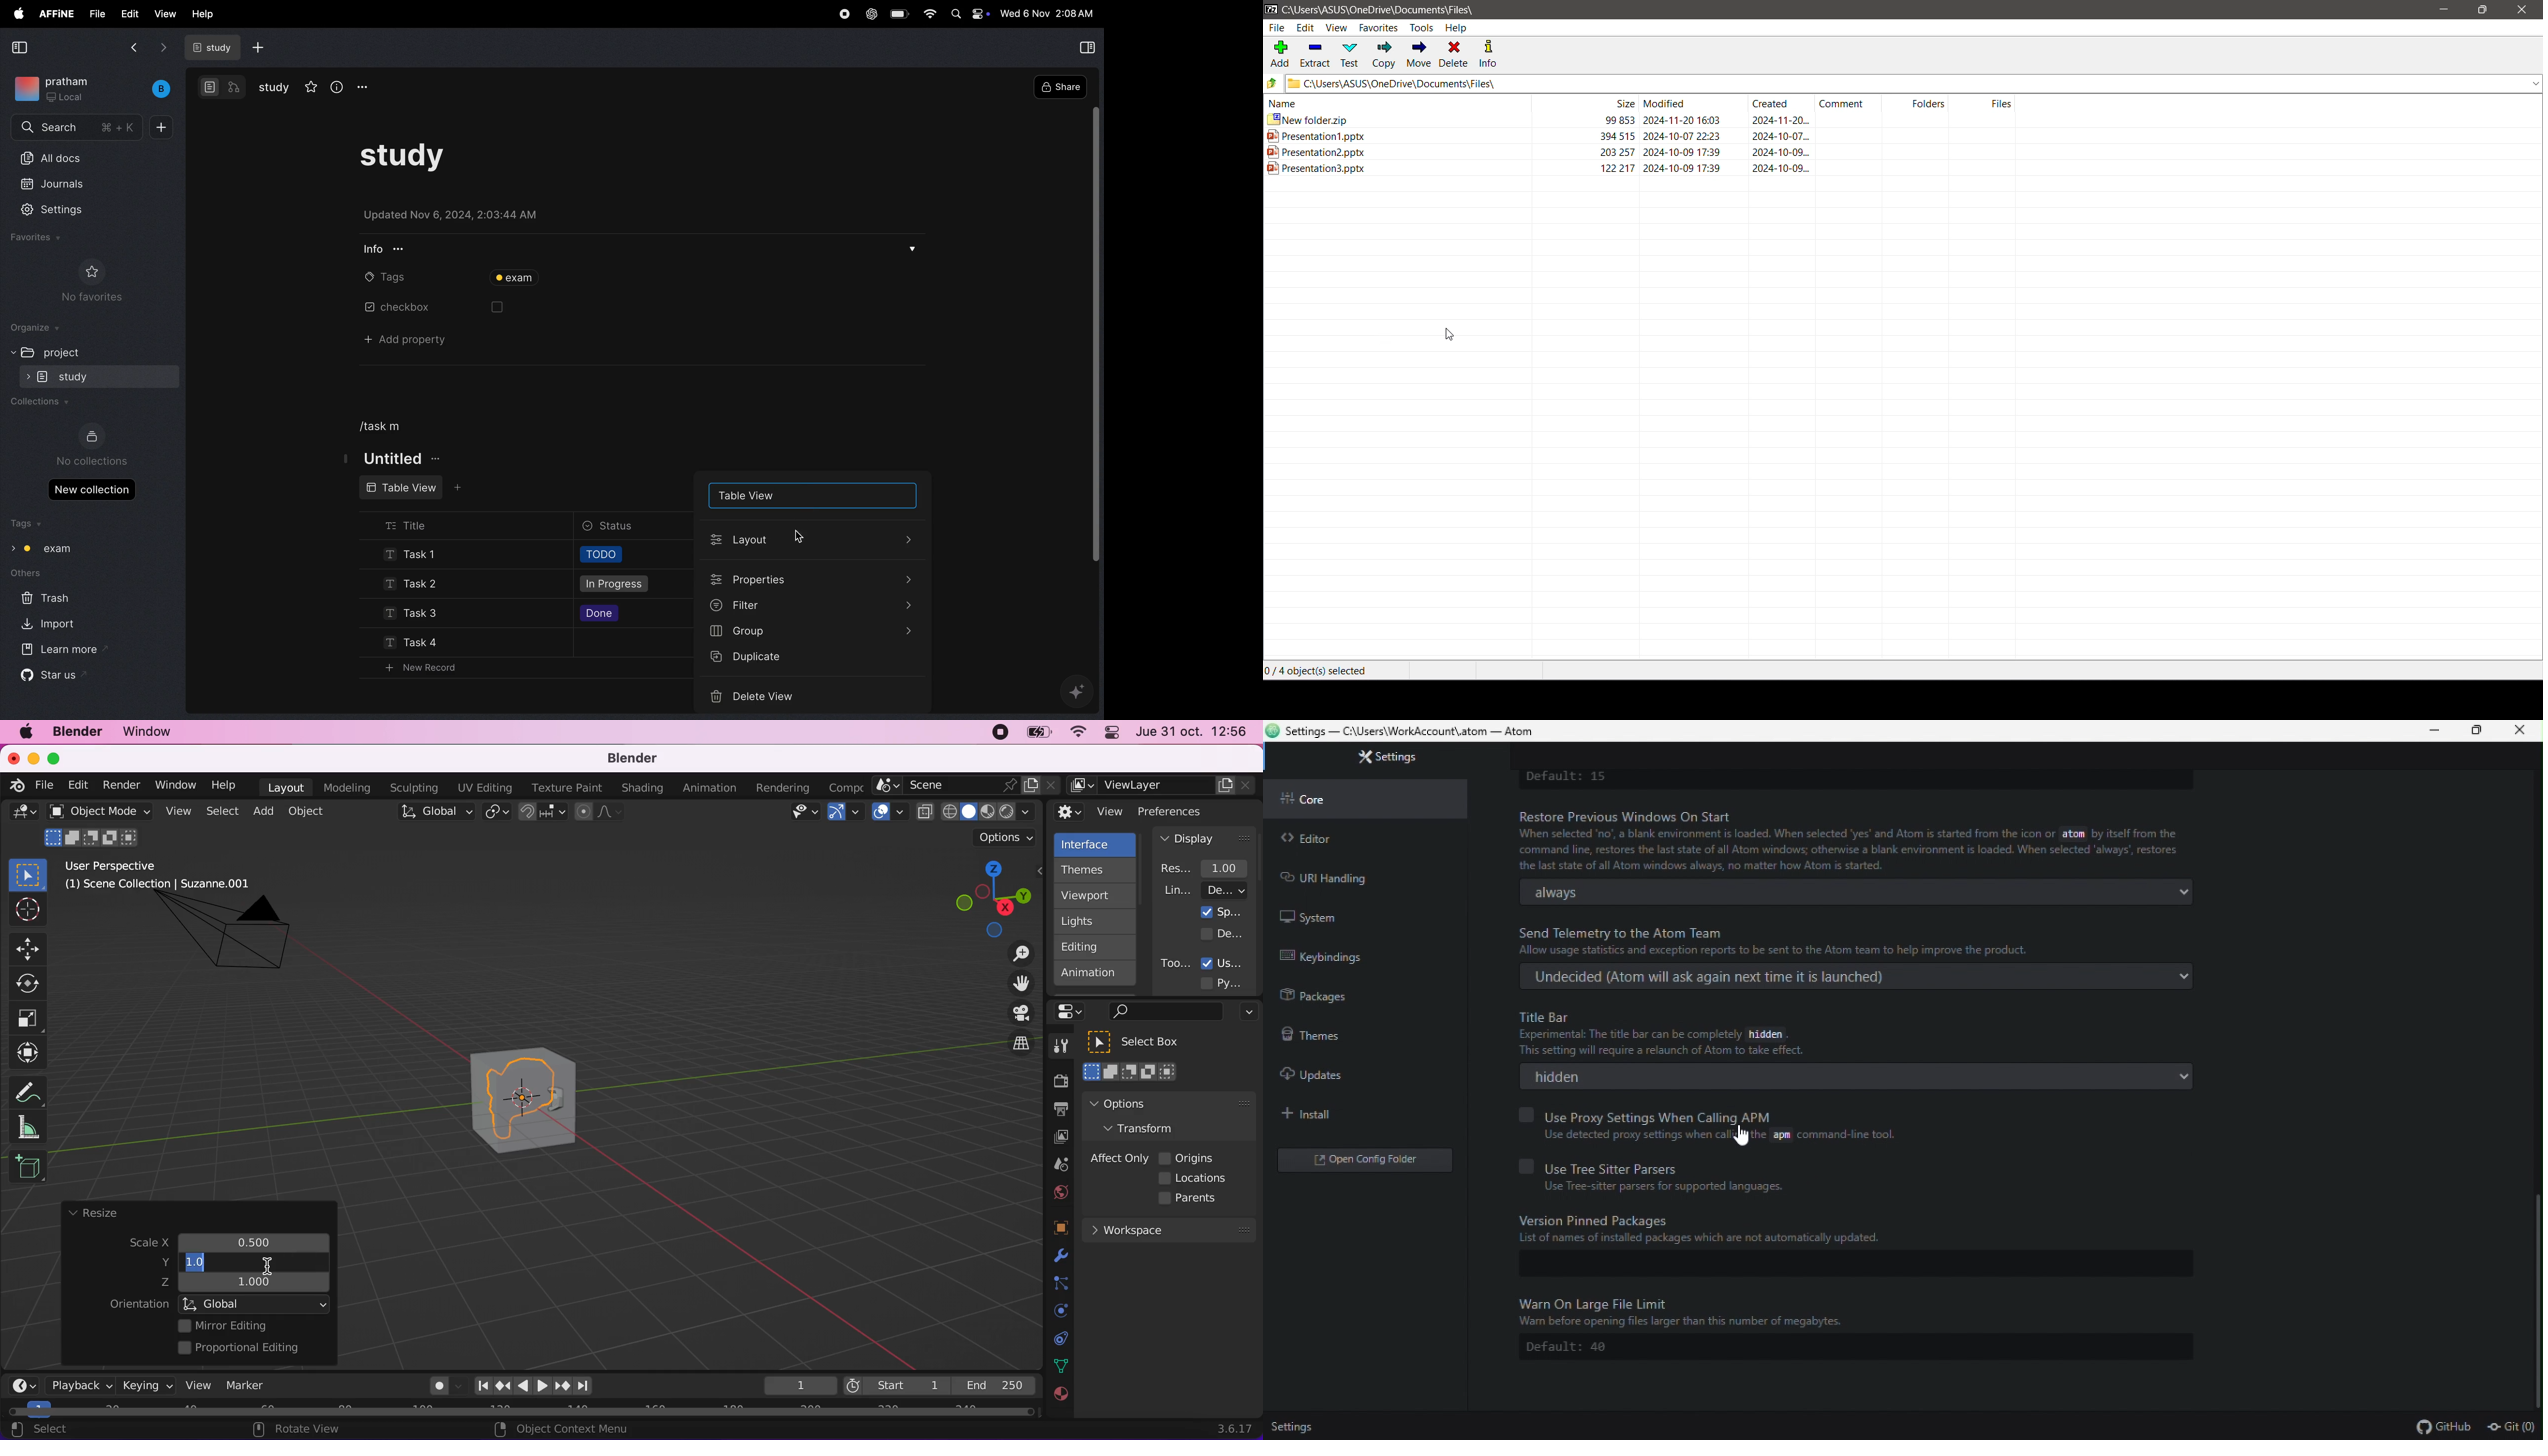  Describe the element at coordinates (1231, 962) in the screenshot. I see `user tooltips` at that location.